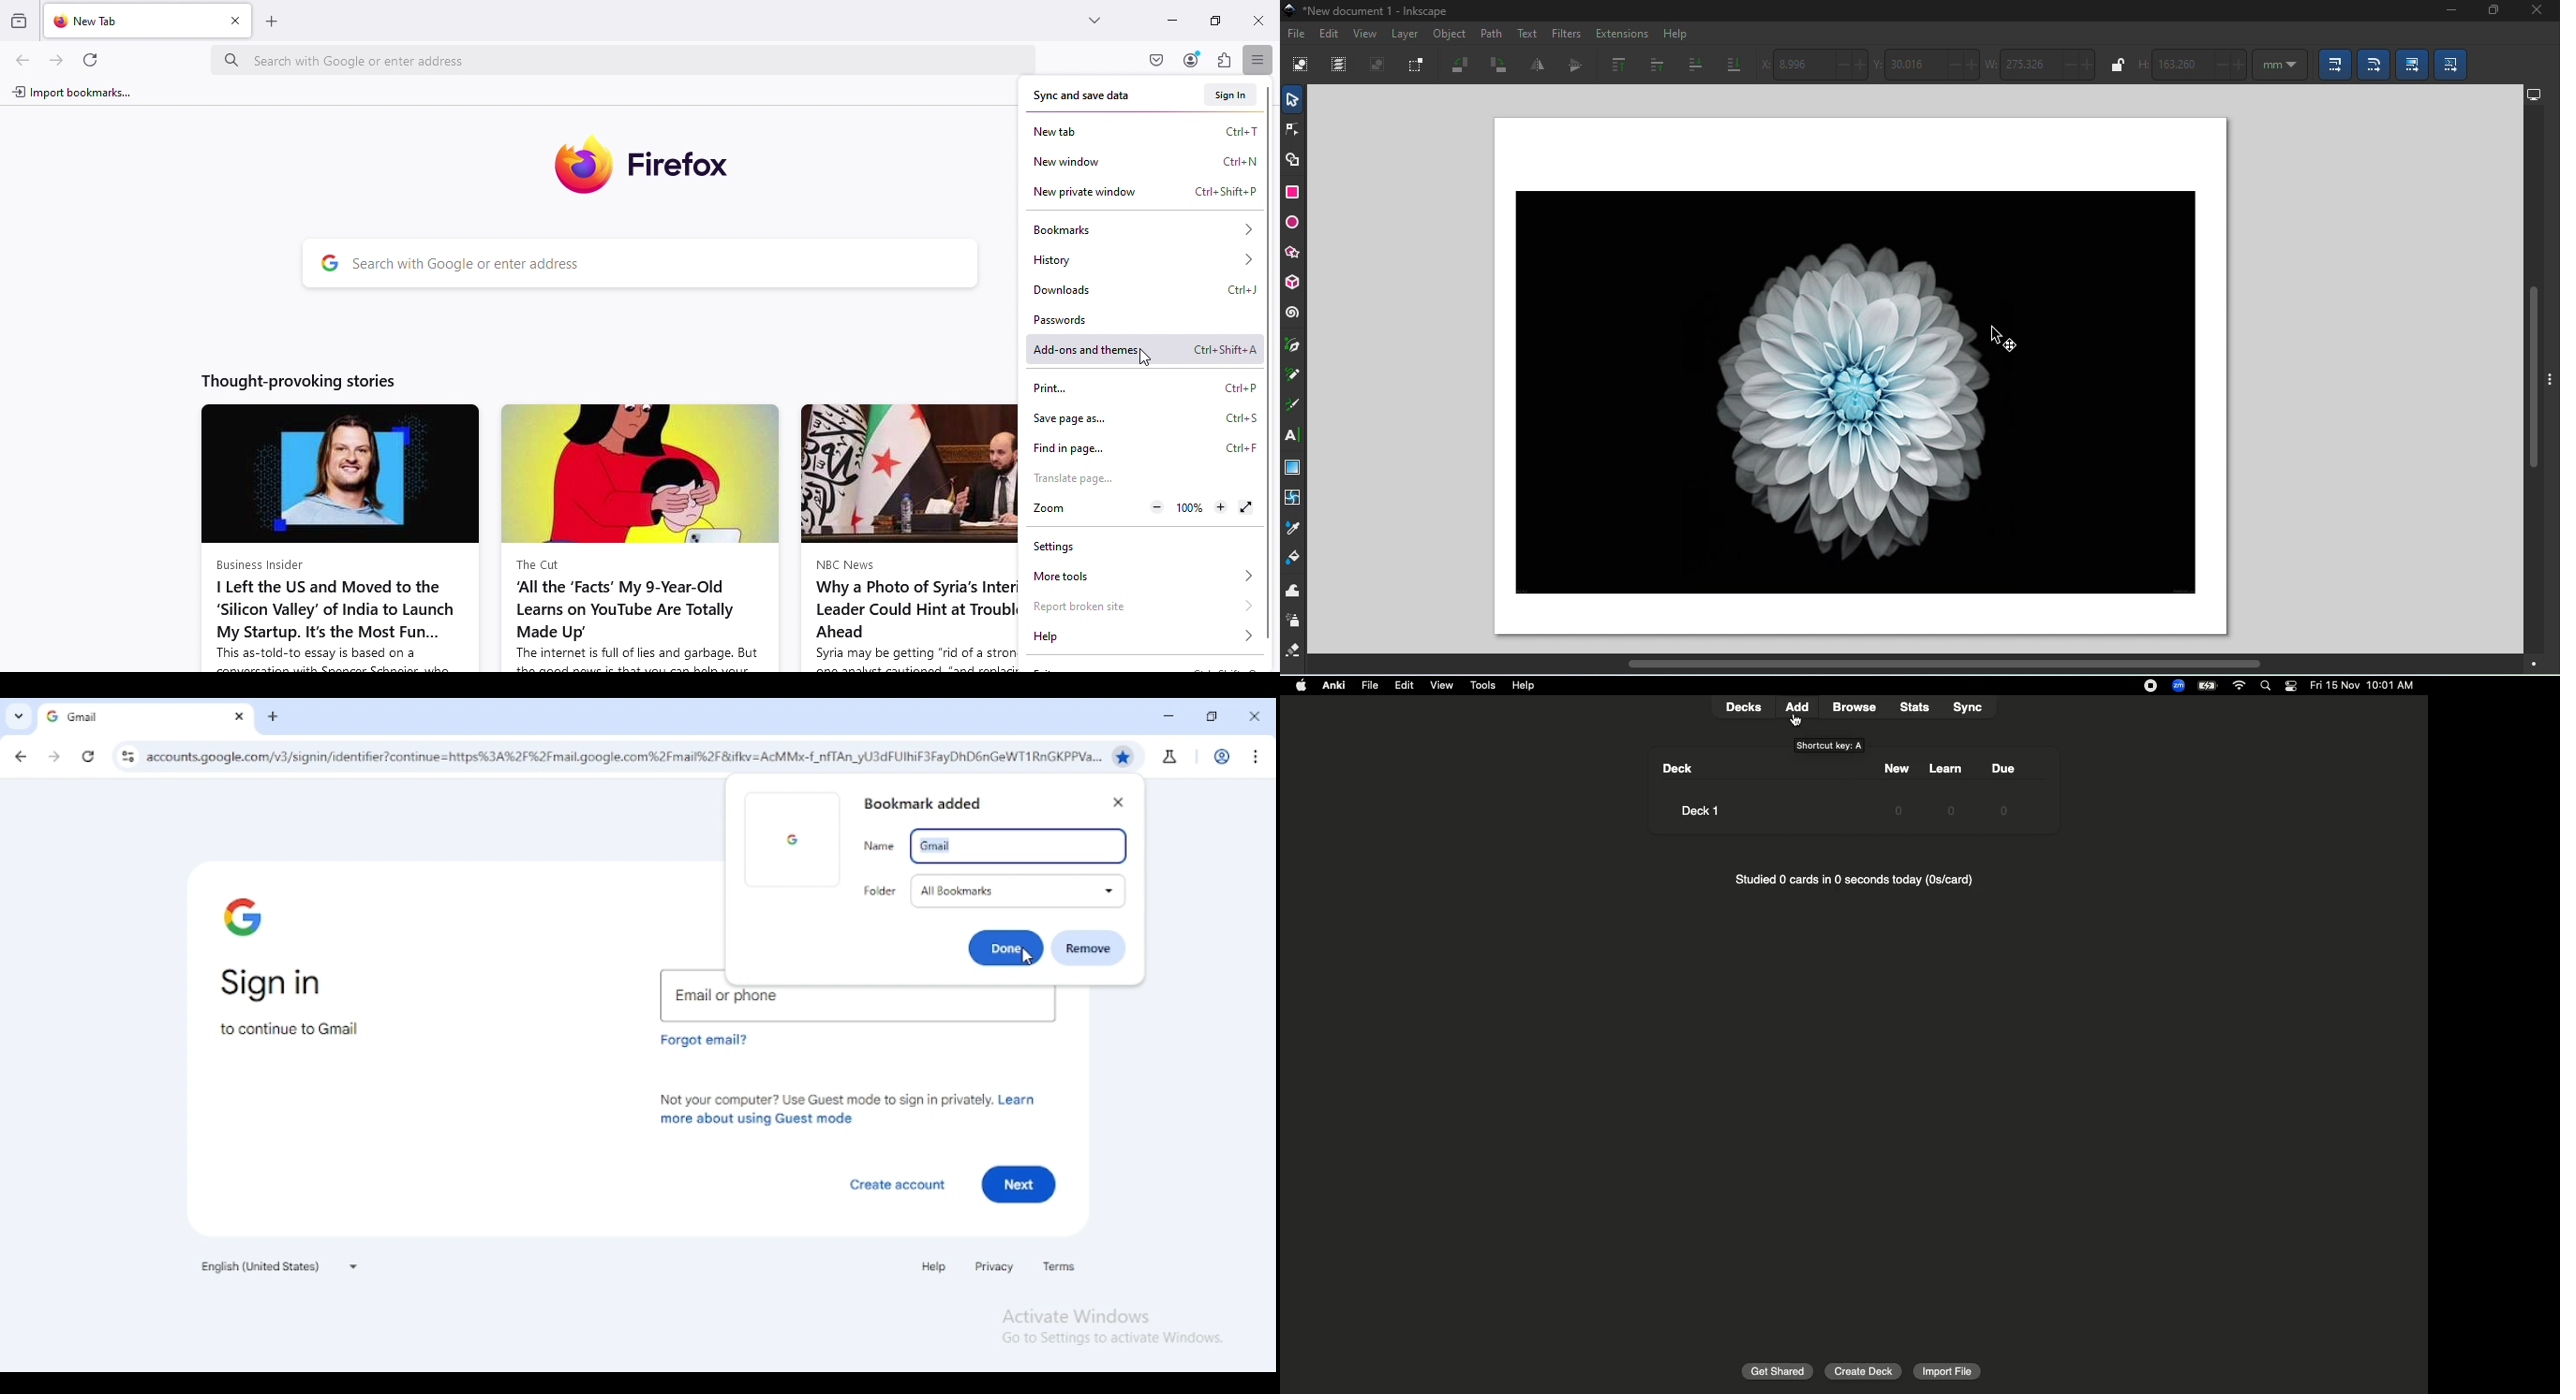  What do you see at coordinates (1298, 687) in the screenshot?
I see `Apple logo` at bounding box center [1298, 687].